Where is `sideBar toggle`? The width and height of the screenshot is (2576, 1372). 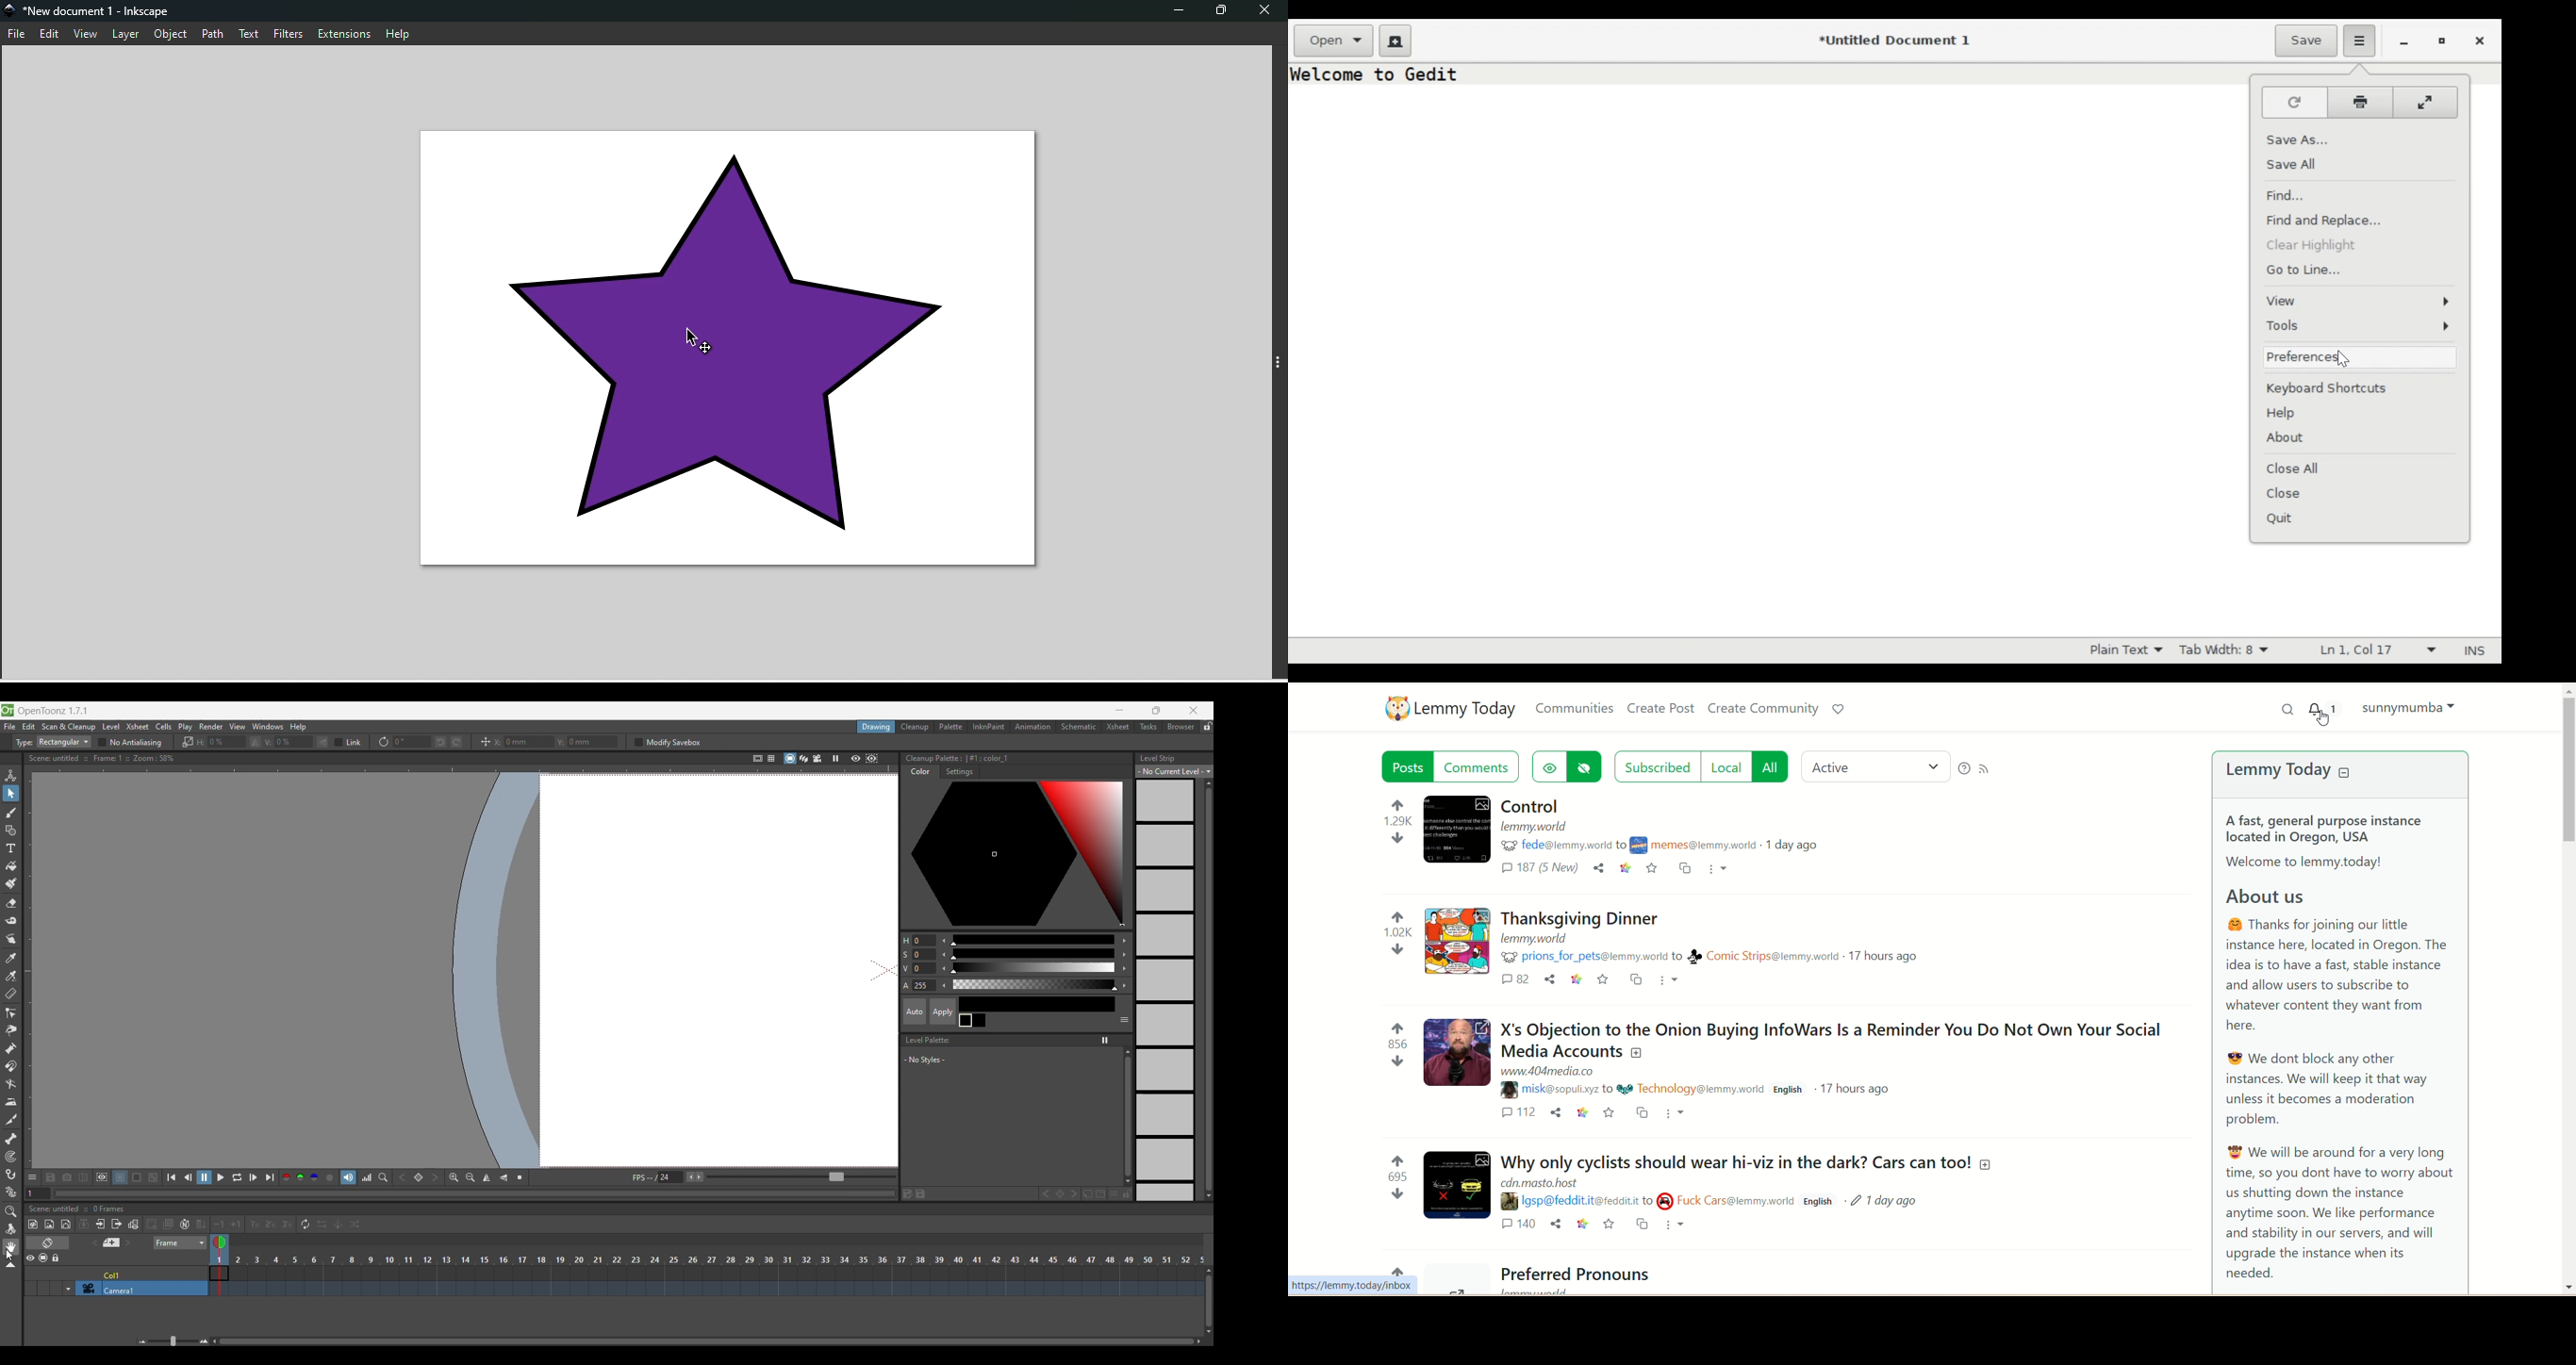
sideBar toggle is located at coordinates (1278, 364).